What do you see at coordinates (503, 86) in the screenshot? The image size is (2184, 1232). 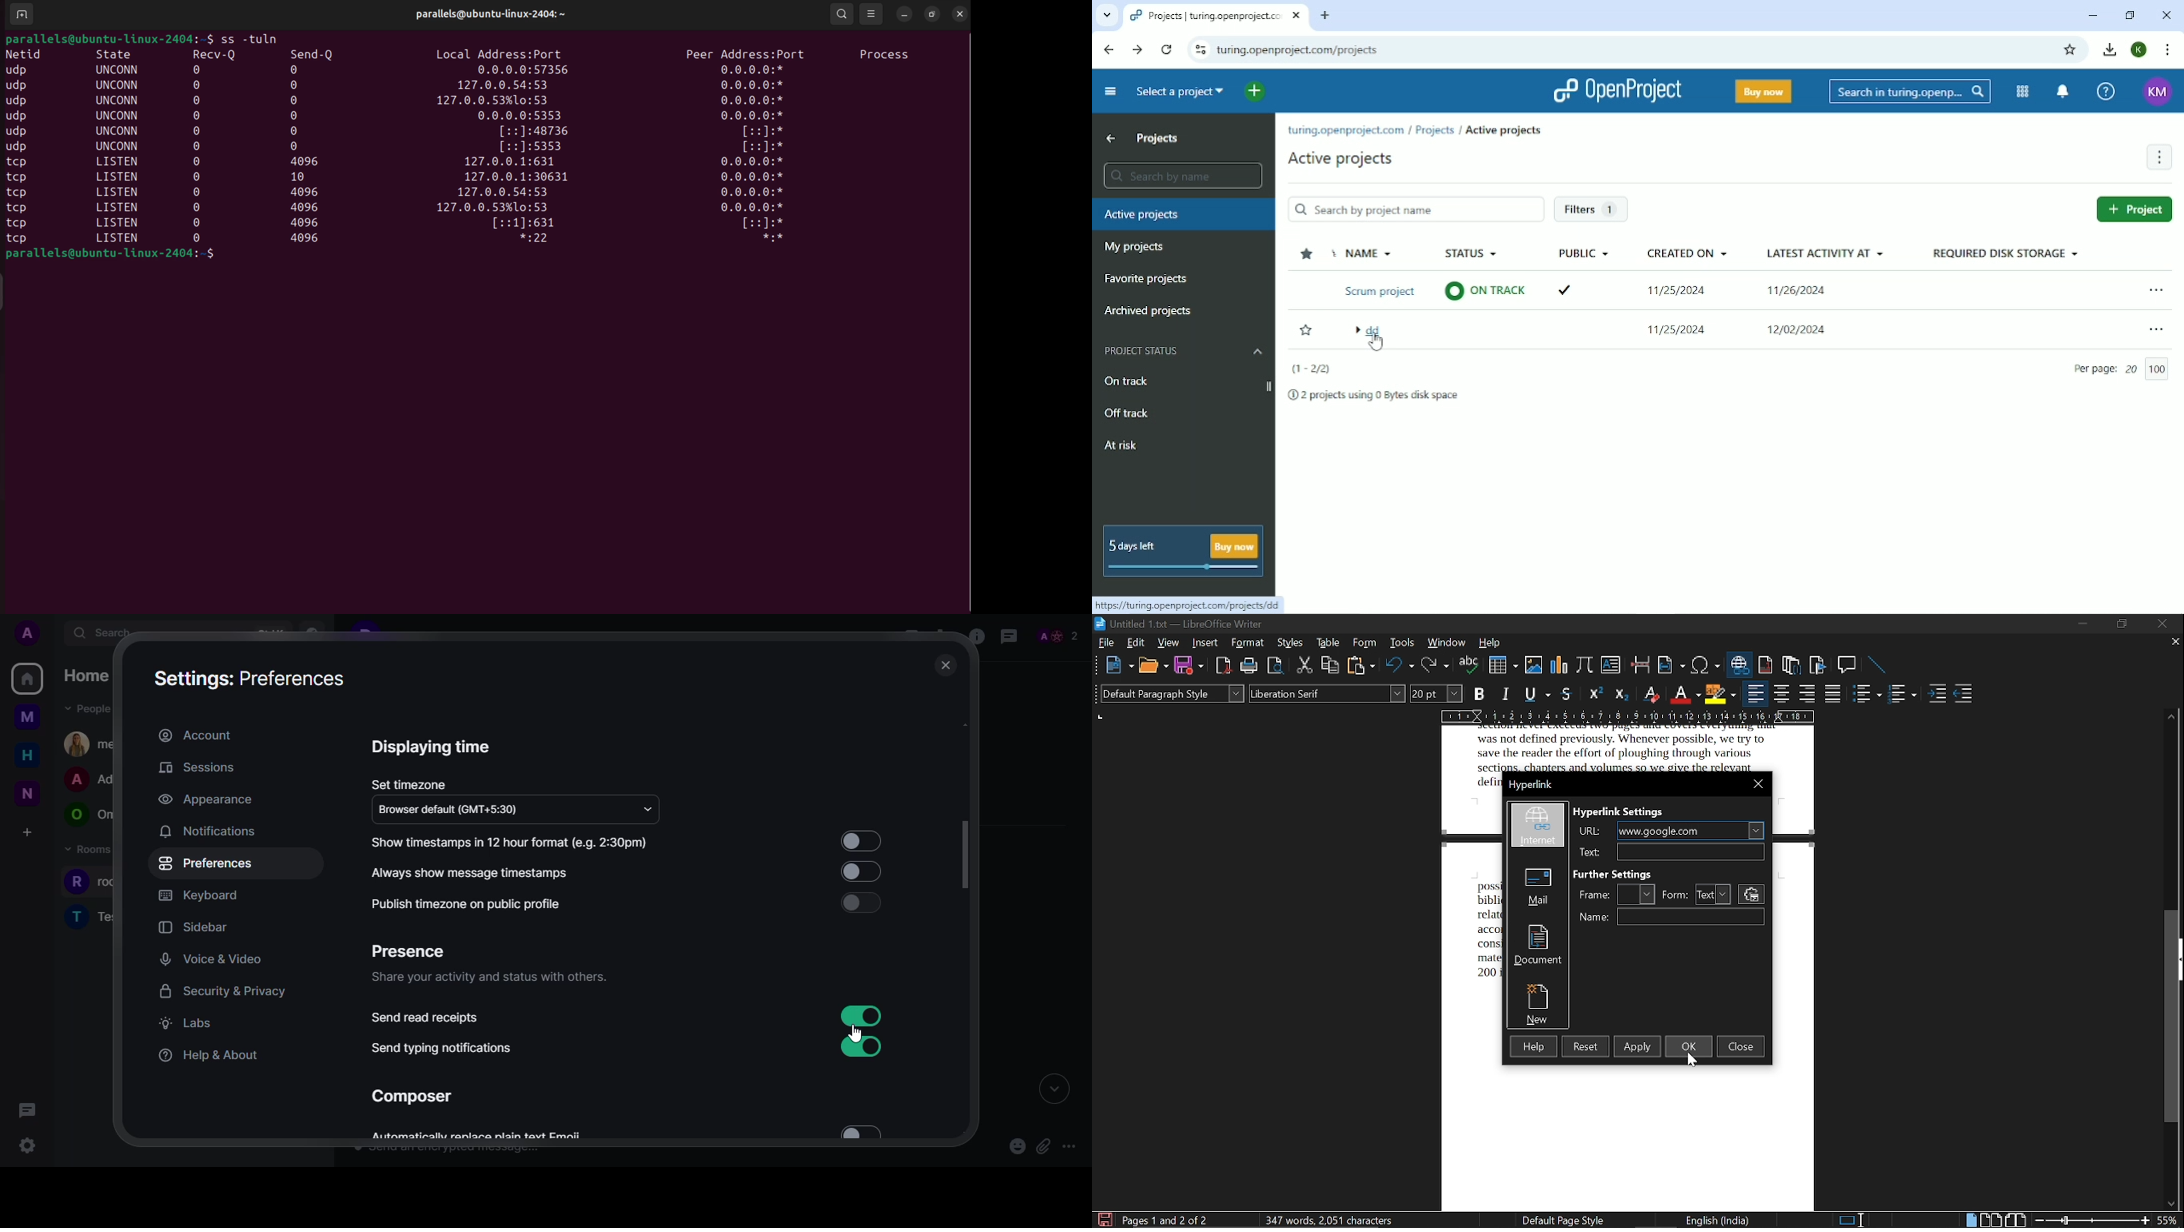 I see `127.70.0.0.0` at bounding box center [503, 86].